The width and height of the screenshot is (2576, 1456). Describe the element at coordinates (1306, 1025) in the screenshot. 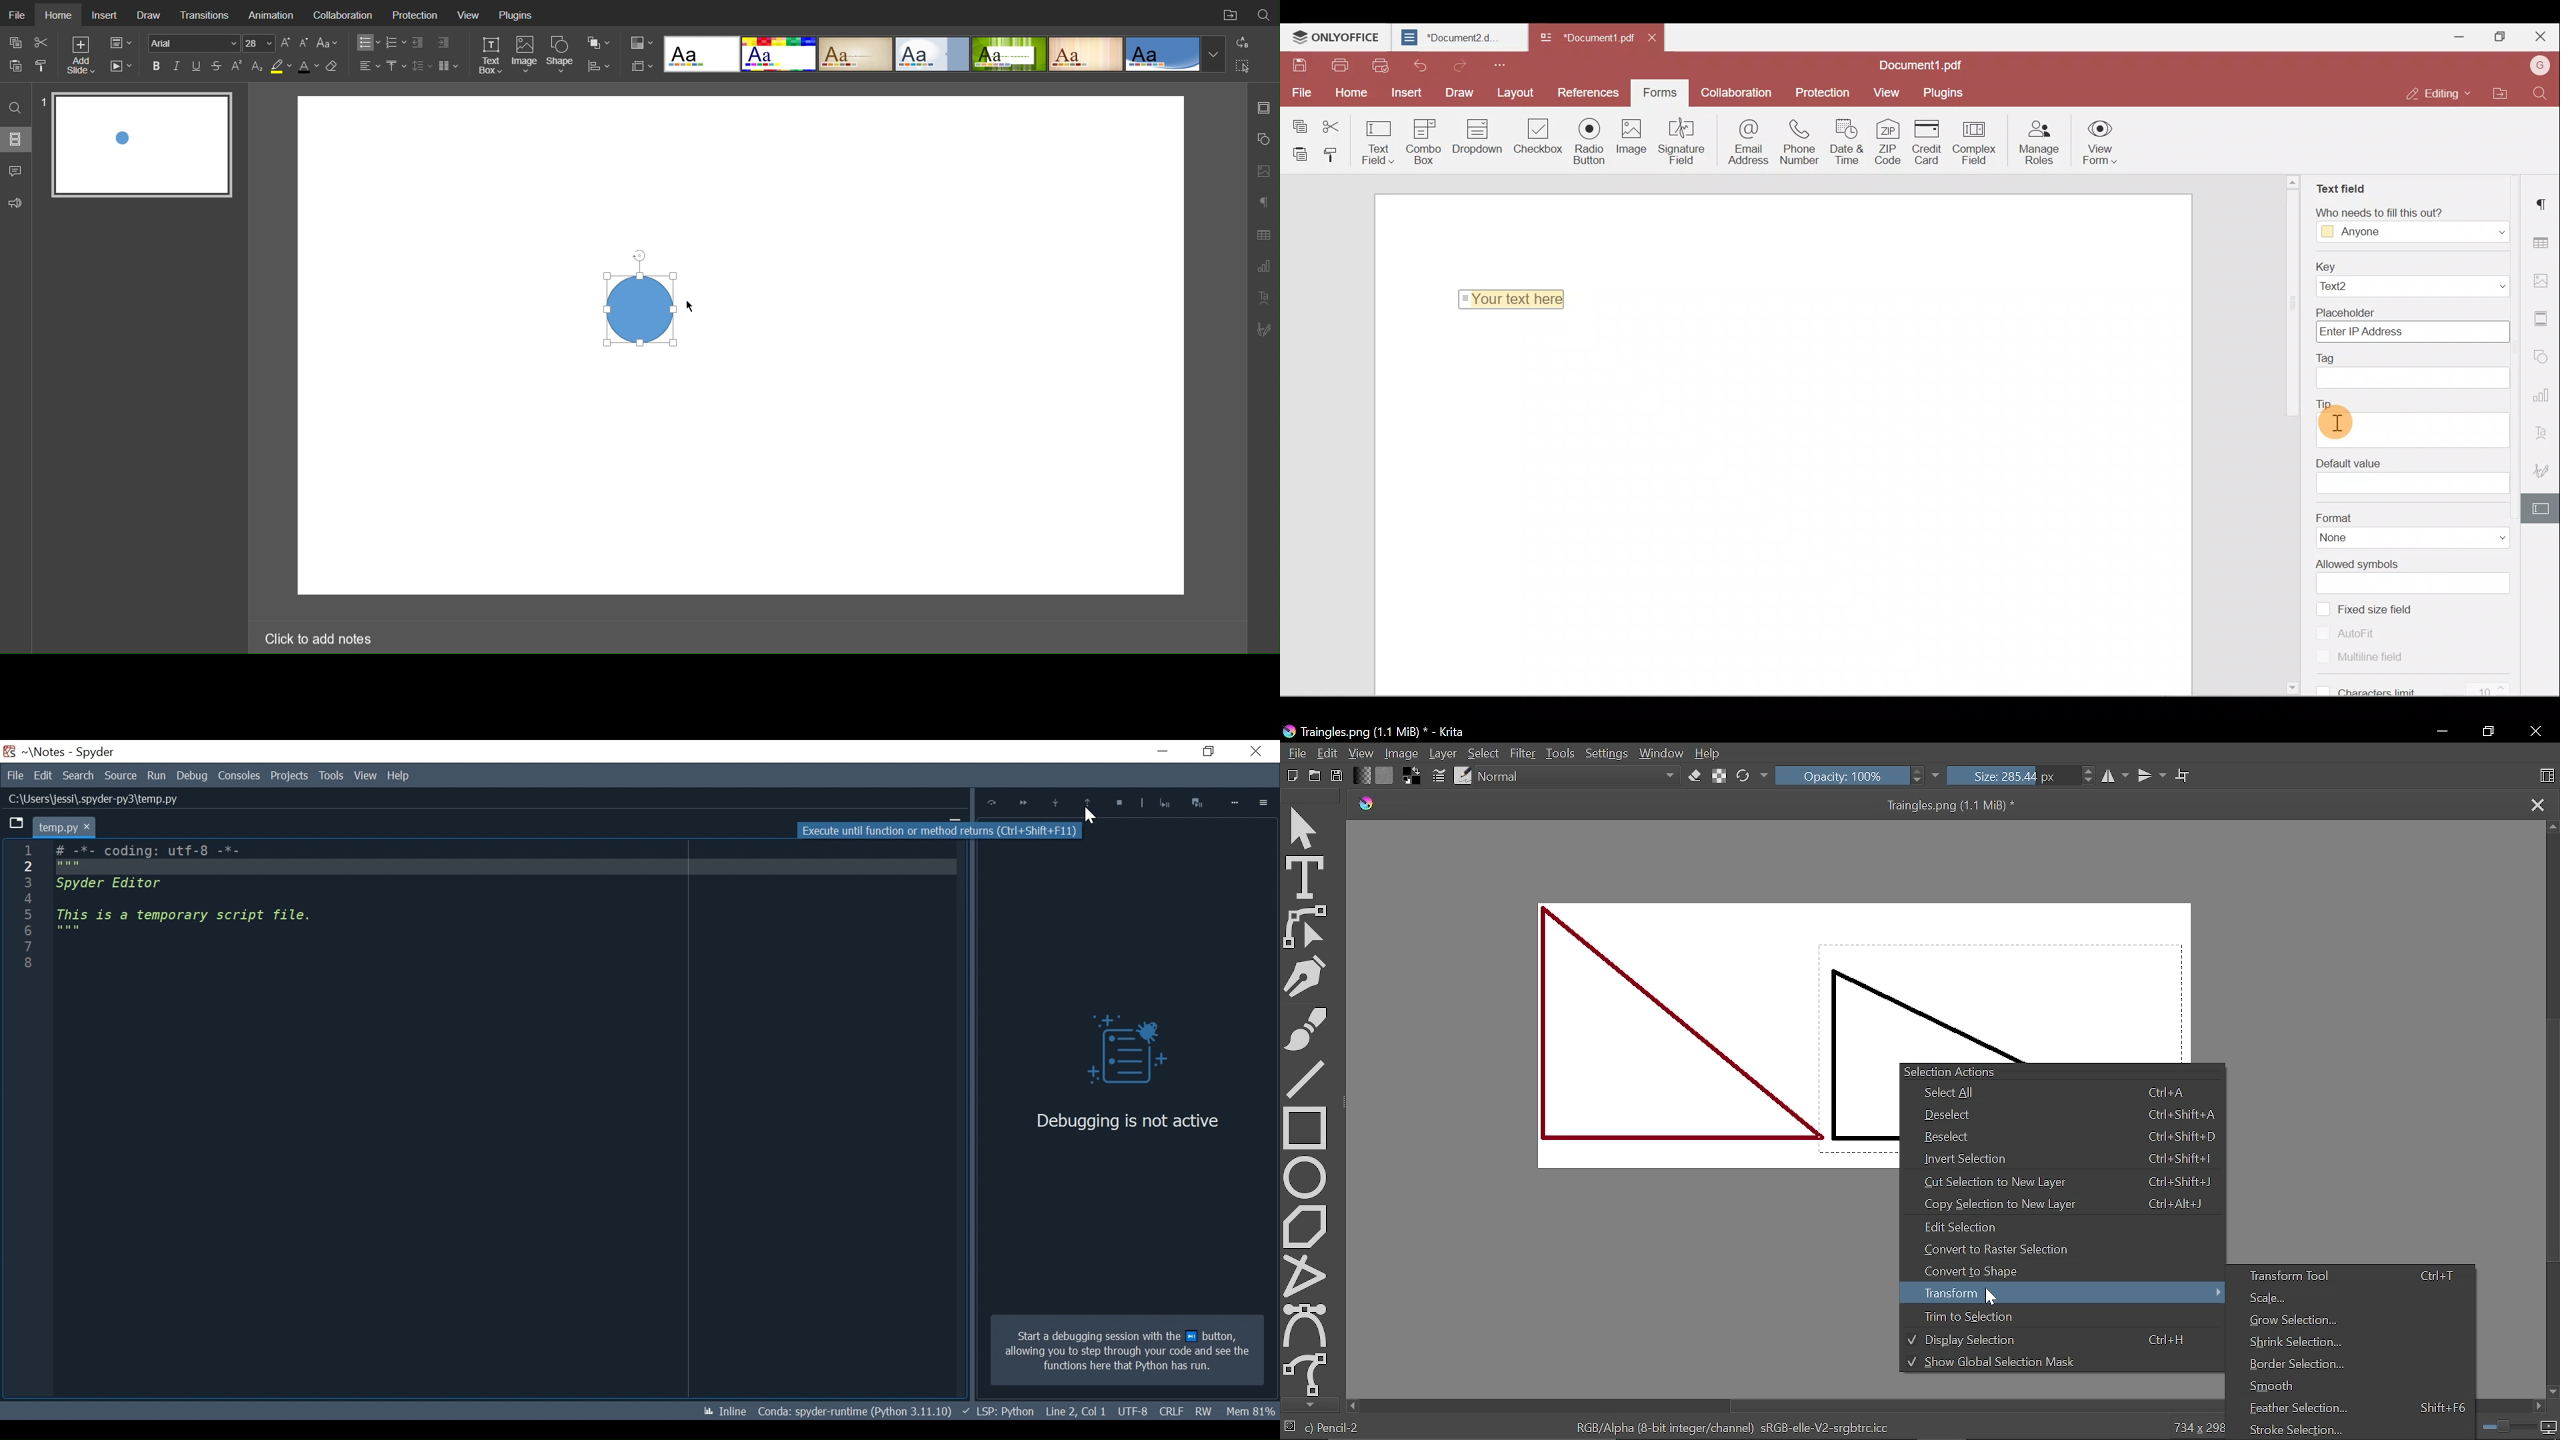

I see `Freehand brush tool` at that location.